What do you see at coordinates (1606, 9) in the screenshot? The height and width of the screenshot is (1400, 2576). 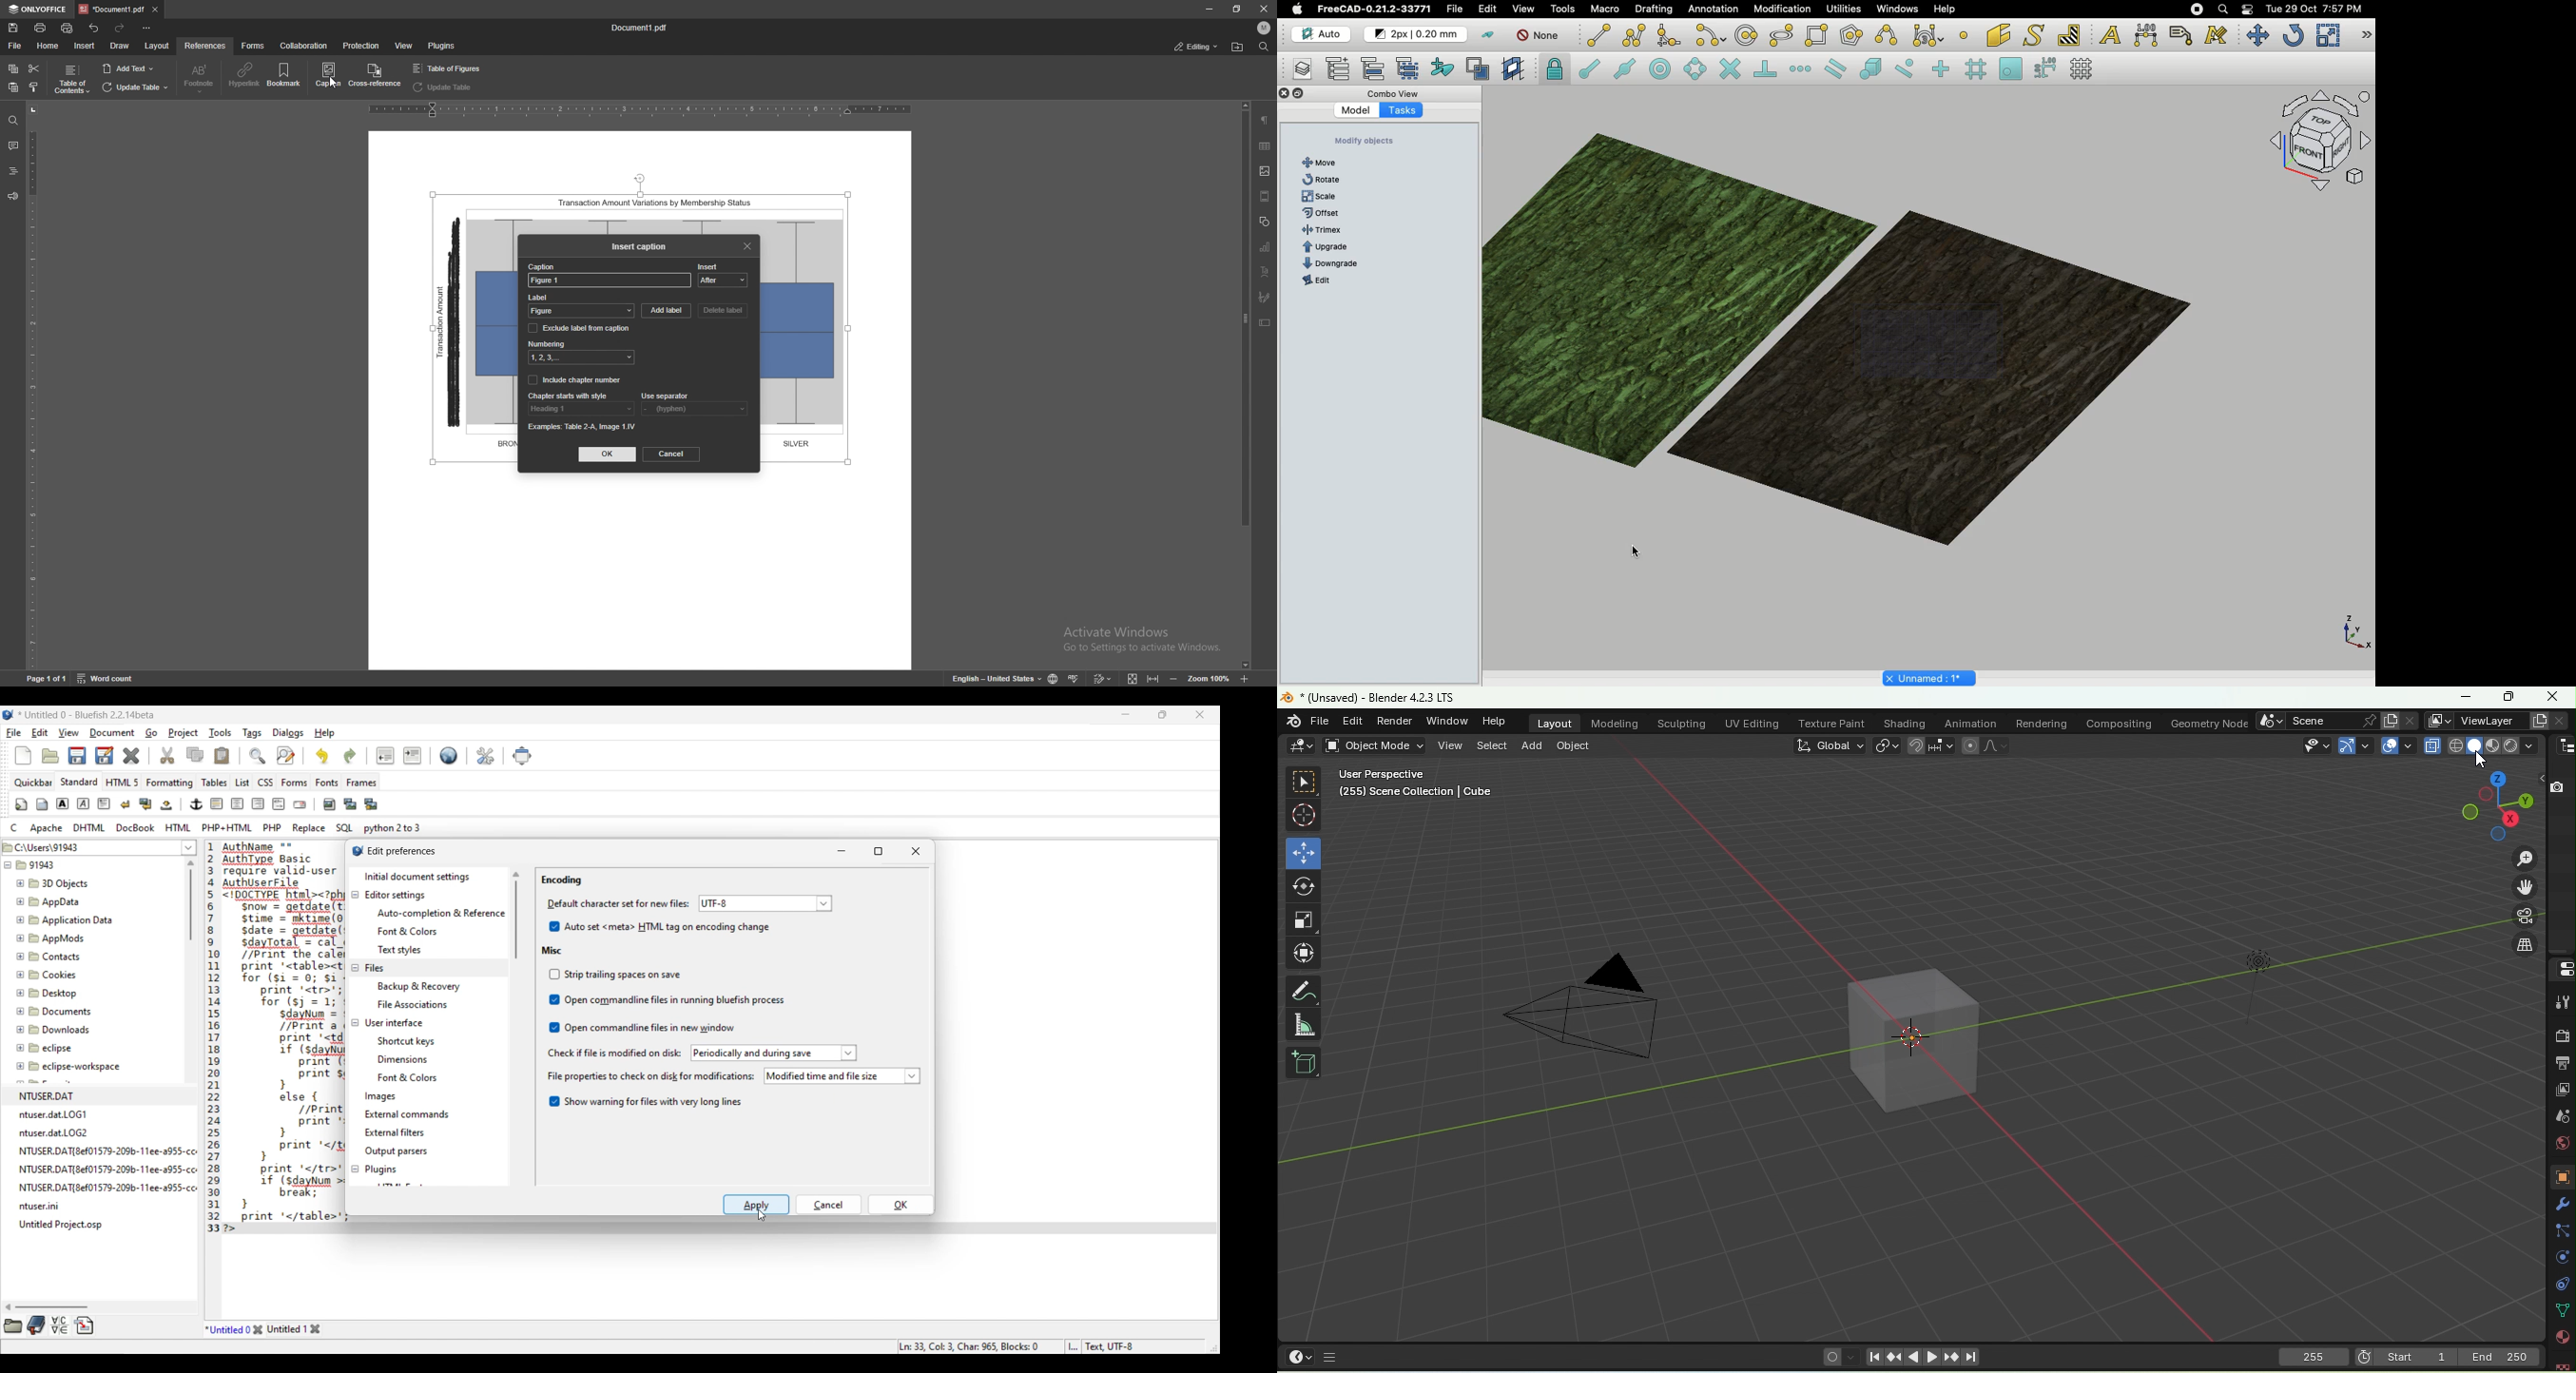 I see `Macro` at bounding box center [1606, 9].